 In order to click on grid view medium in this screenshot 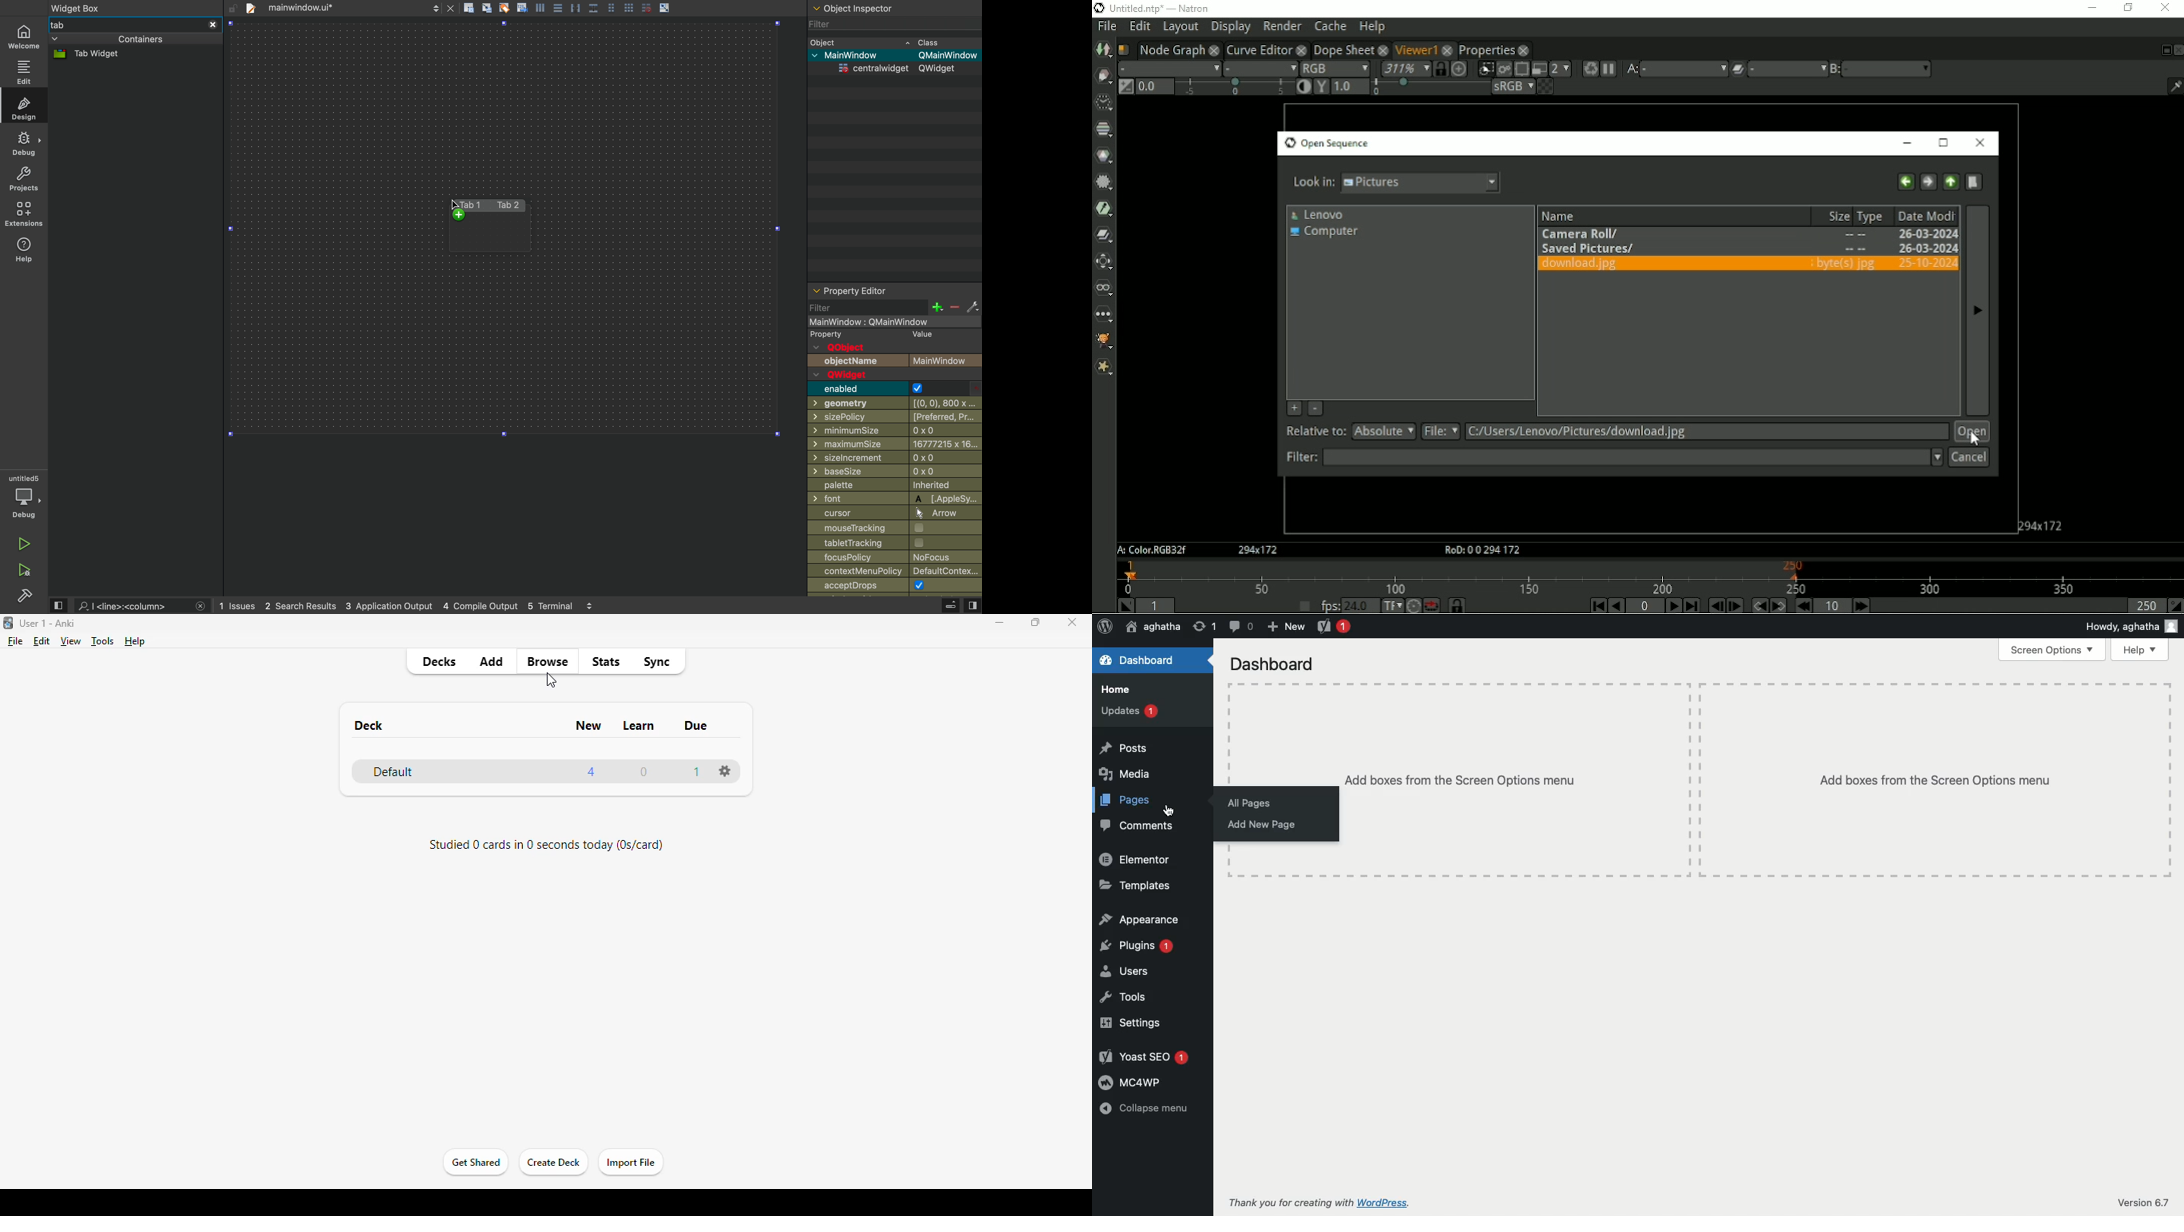, I will do `click(612, 8)`.